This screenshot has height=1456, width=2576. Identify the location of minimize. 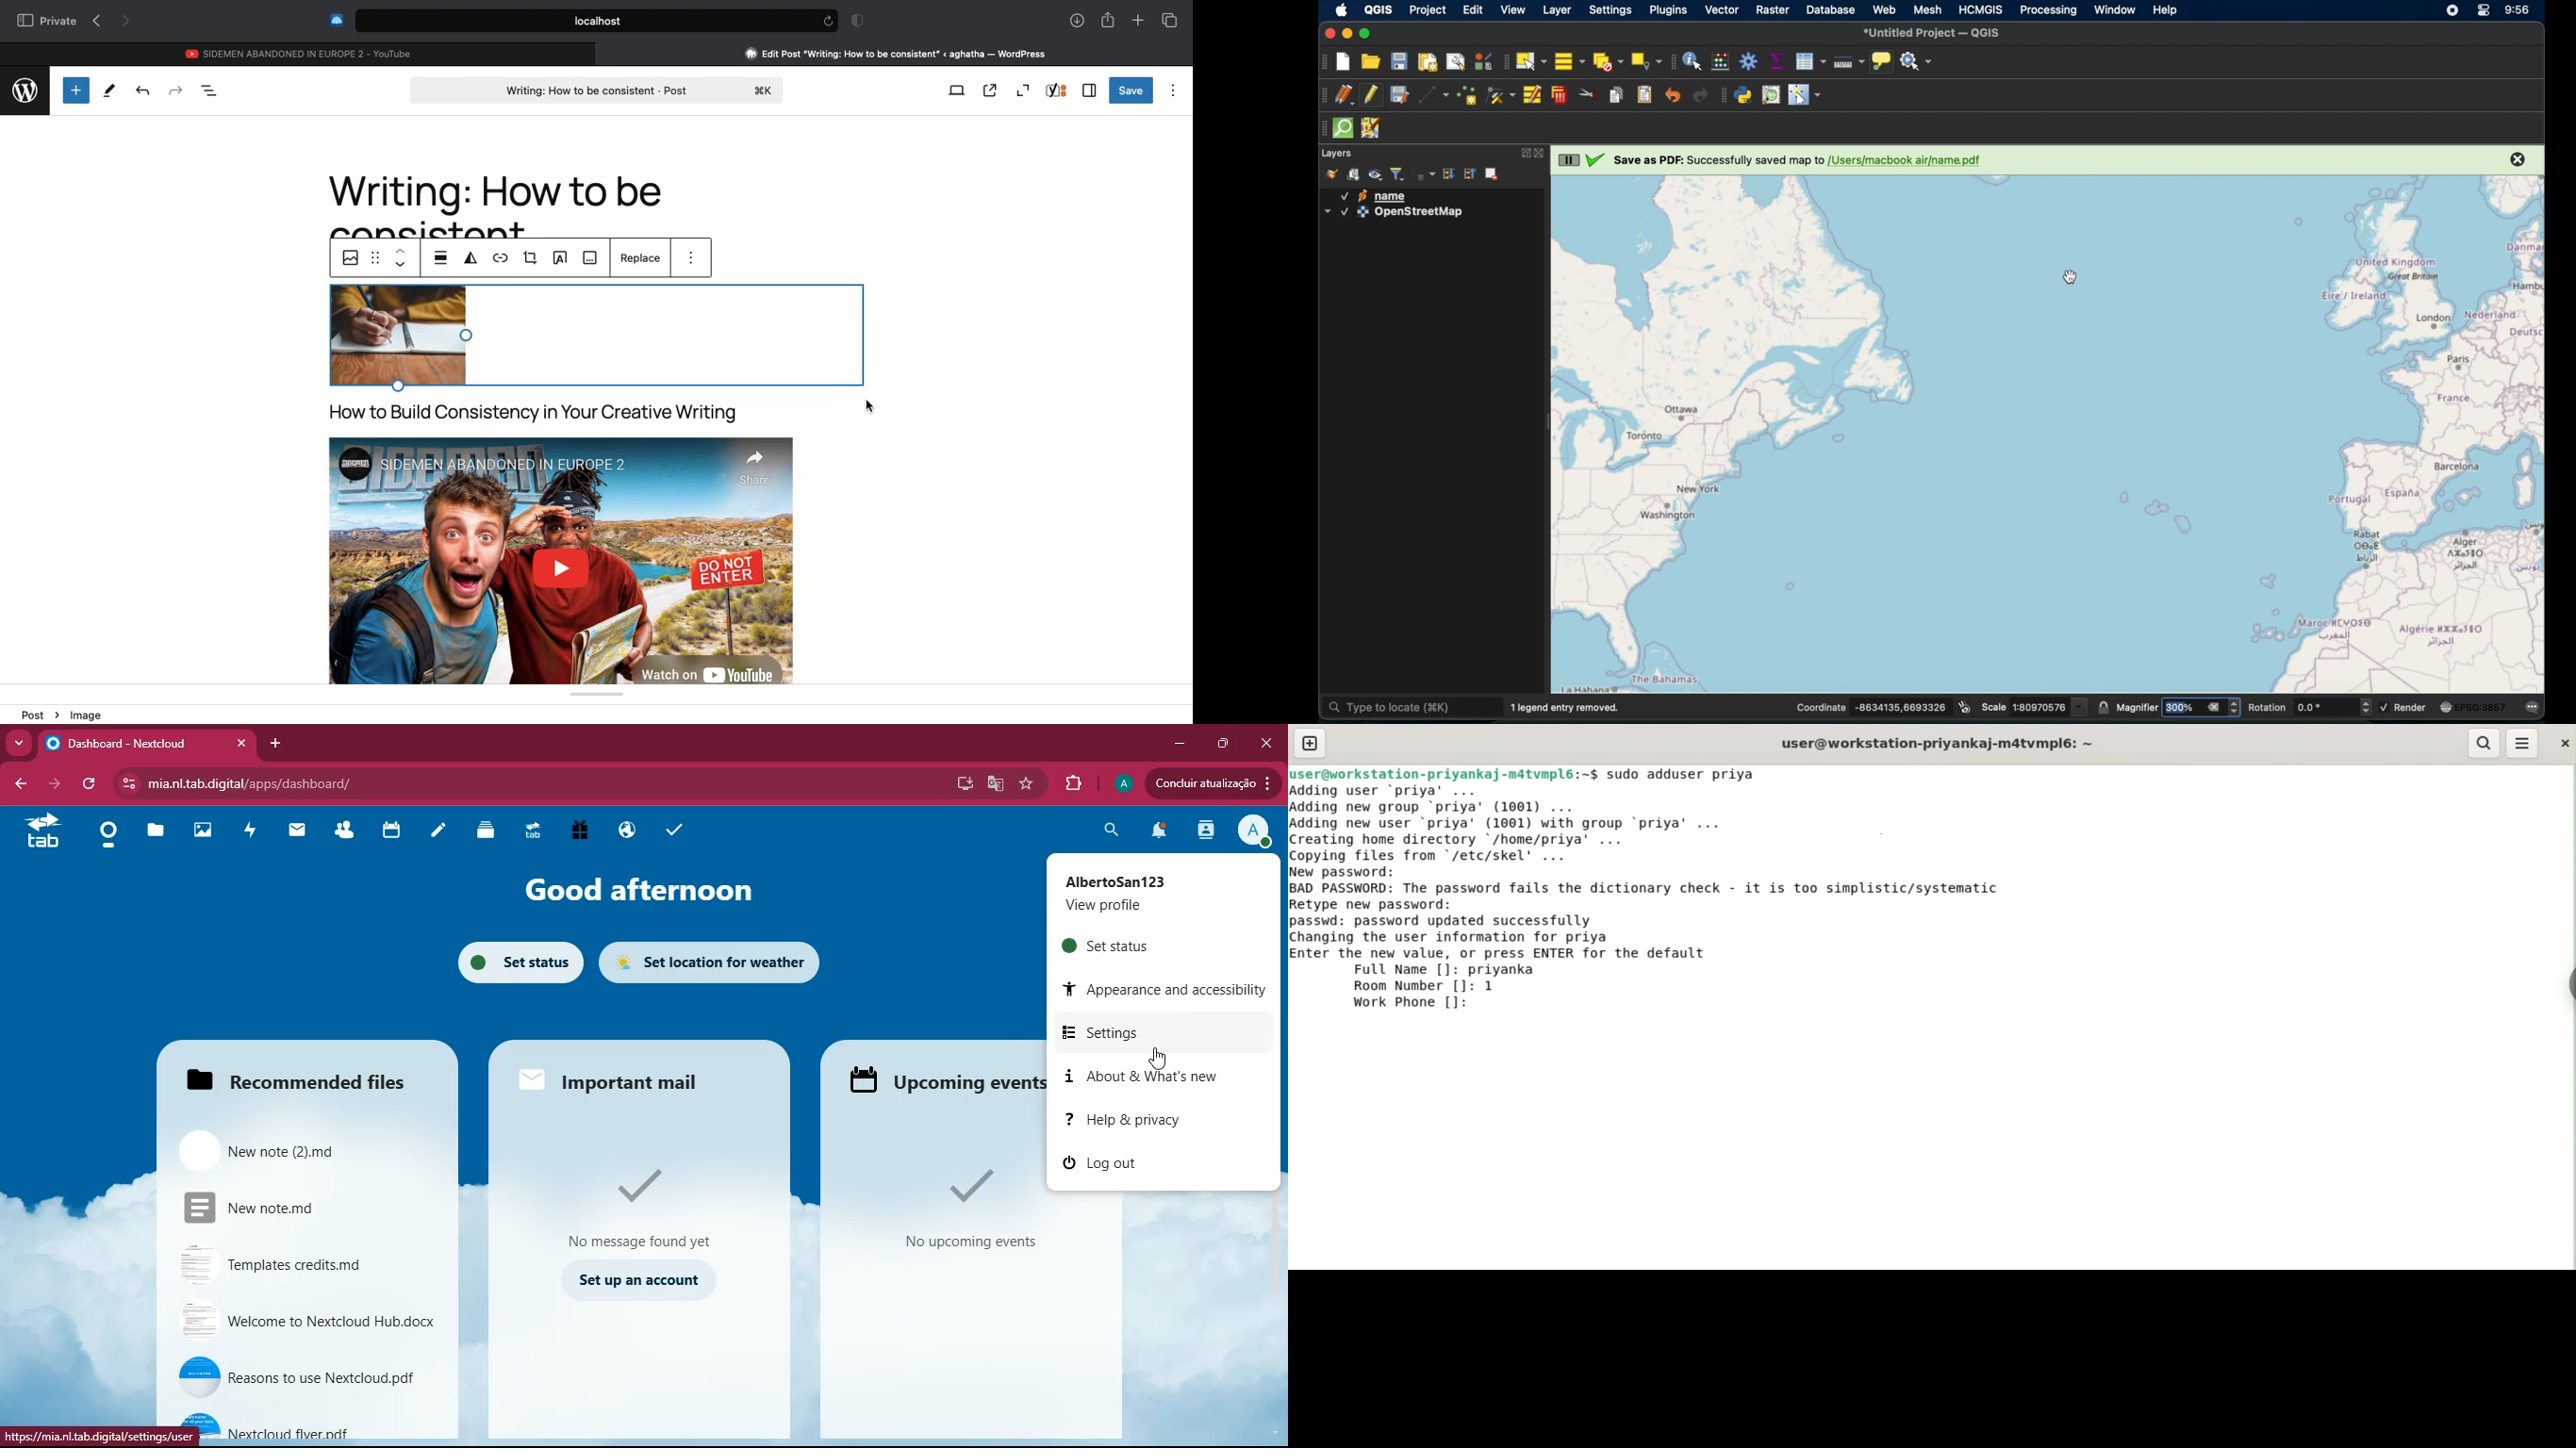
(1179, 744).